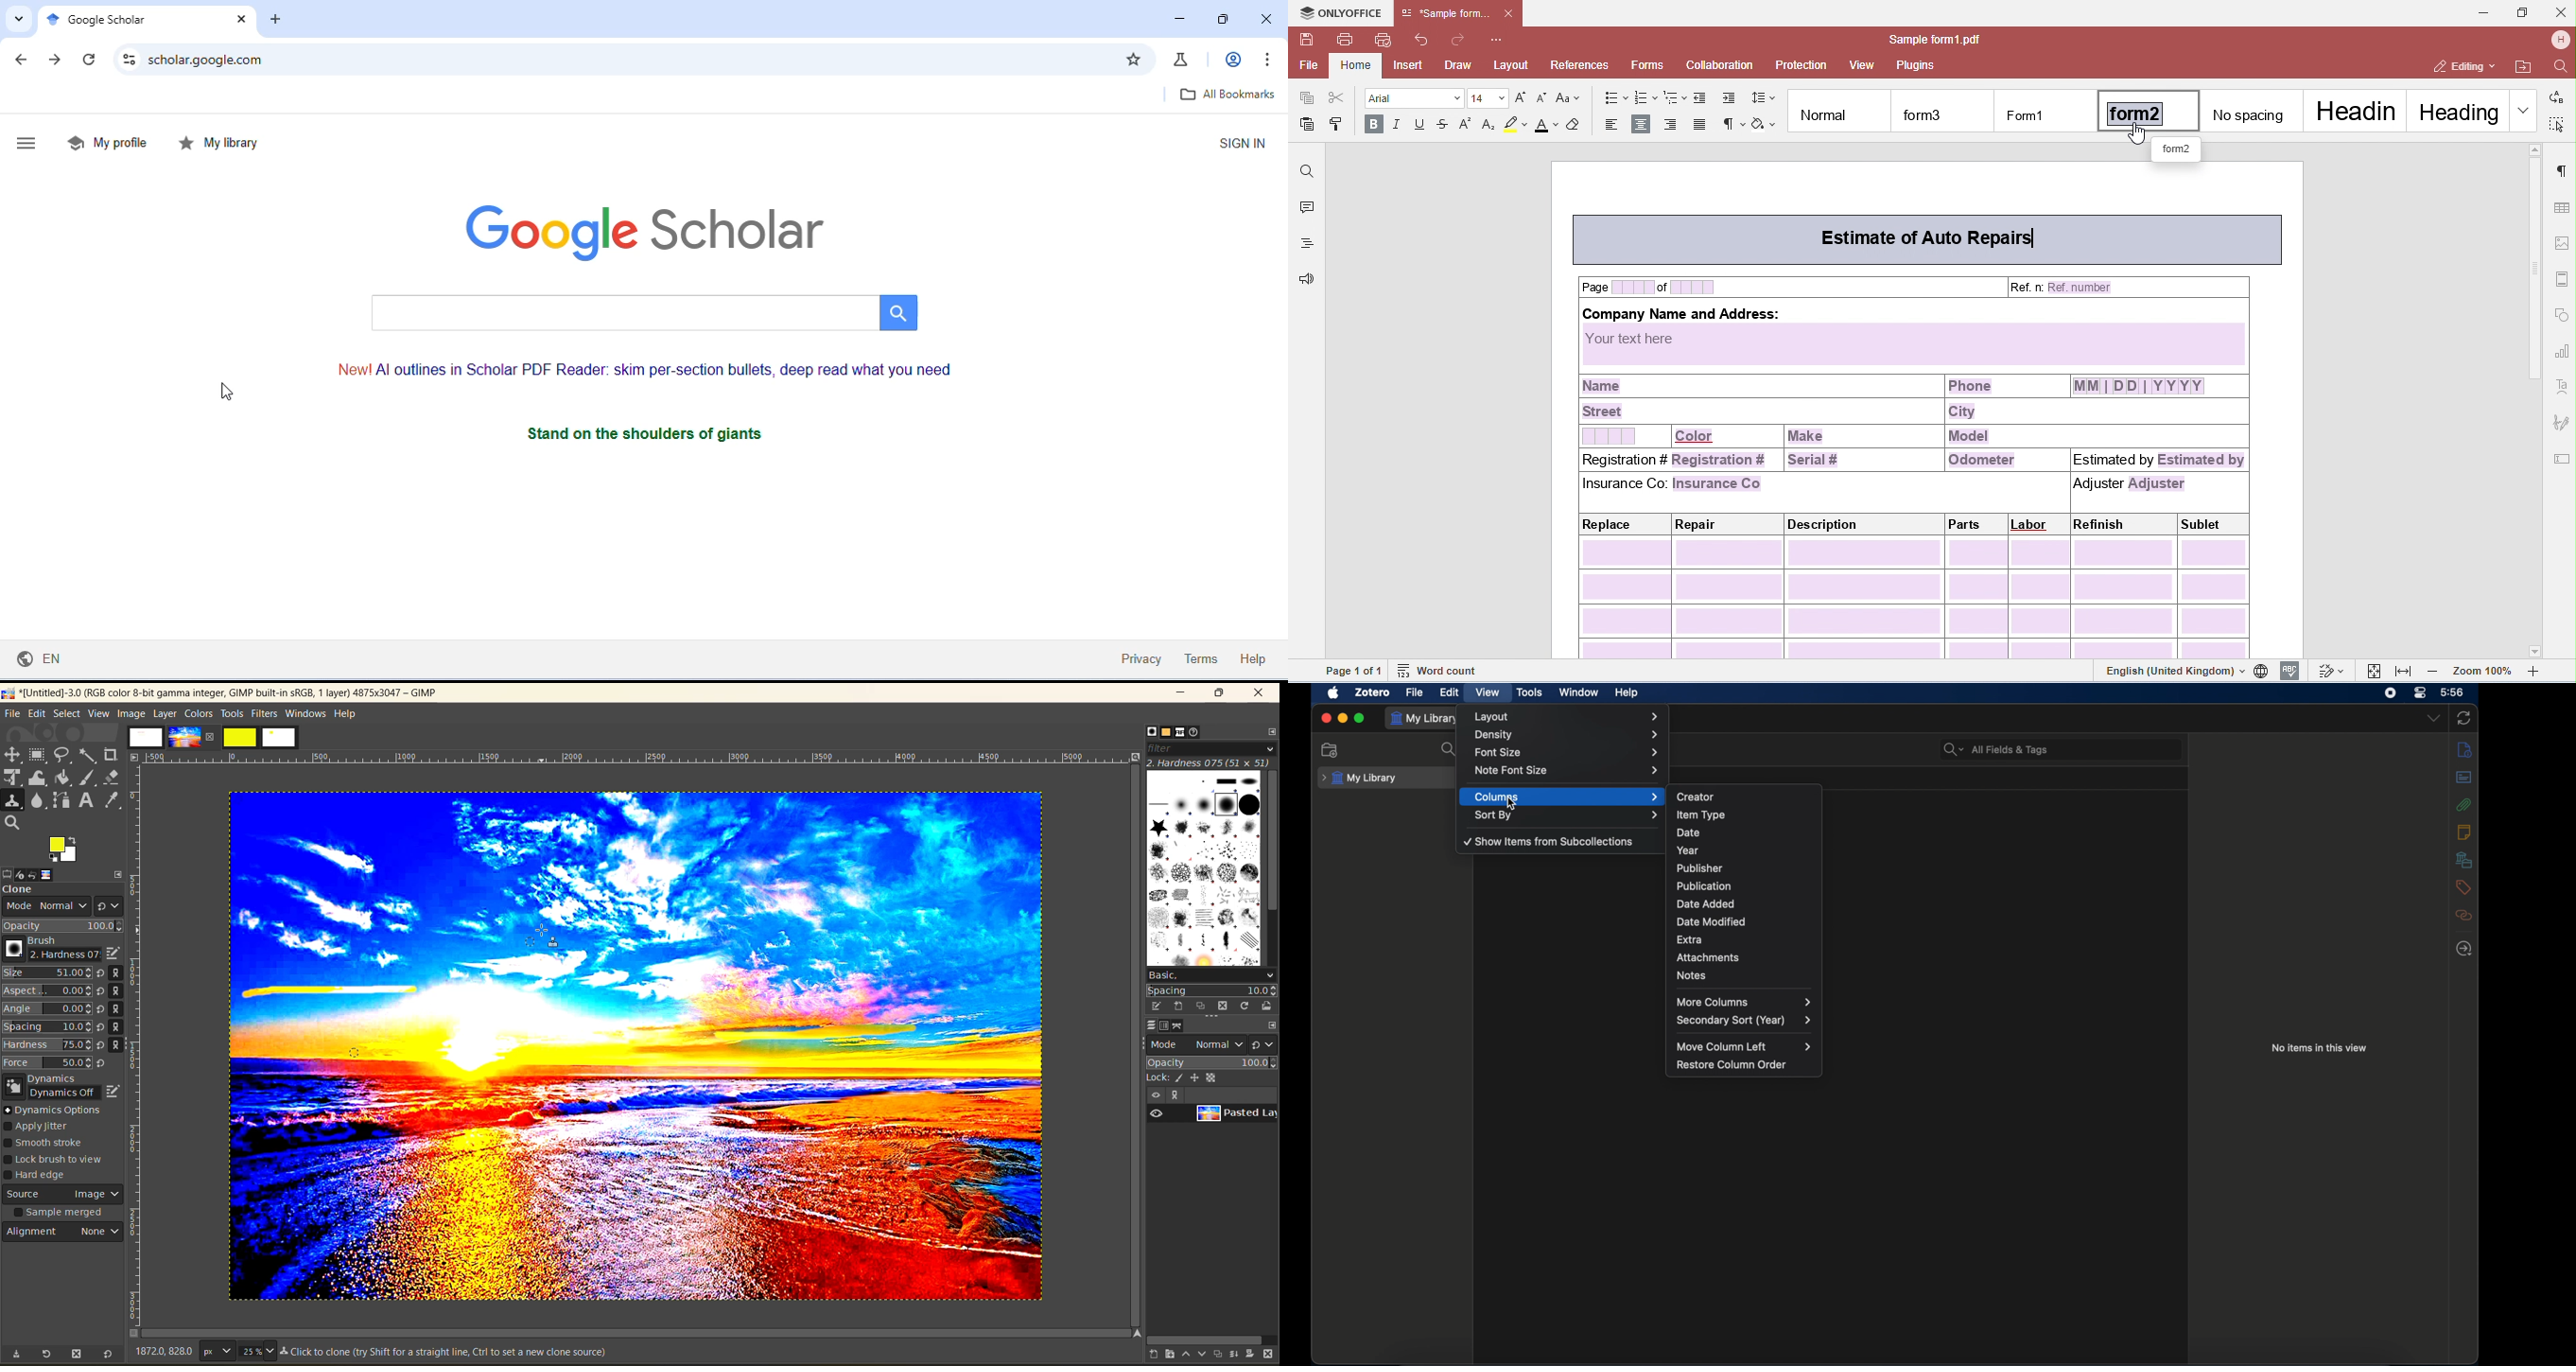 This screenshot has height=1372, width=2576. I want to click on help, so click(1626, 693).